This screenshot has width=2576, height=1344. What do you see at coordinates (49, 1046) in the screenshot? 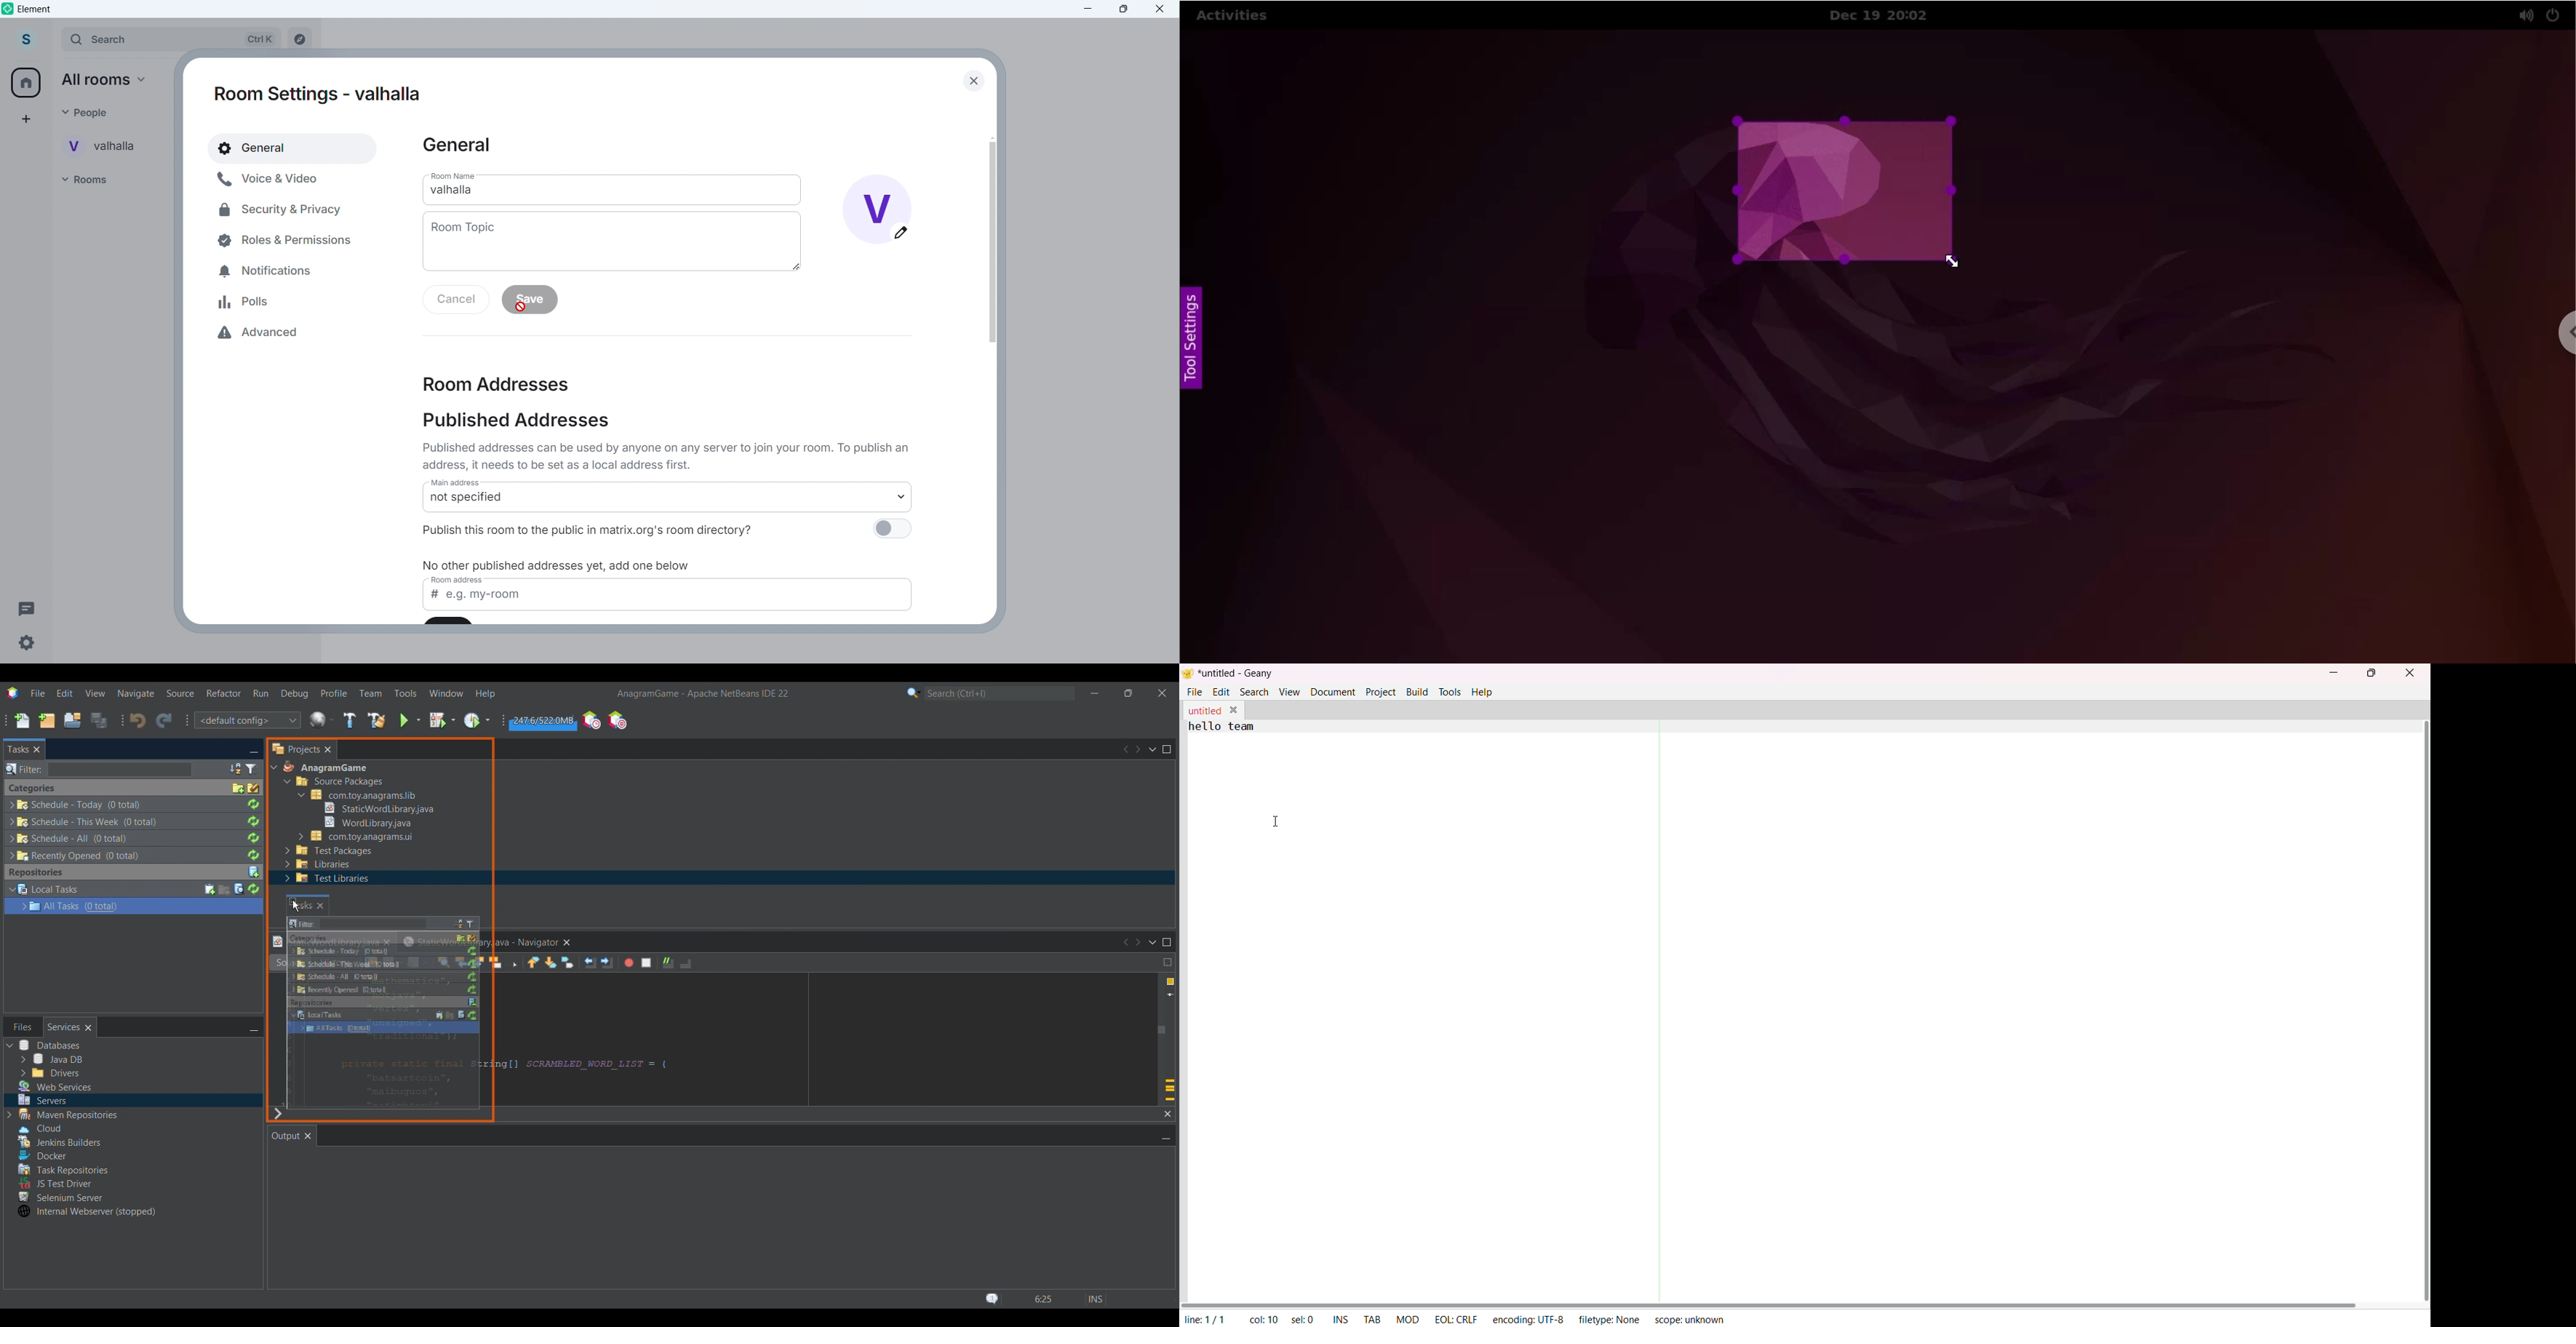
I see `` at bounding box center [49, 1046].